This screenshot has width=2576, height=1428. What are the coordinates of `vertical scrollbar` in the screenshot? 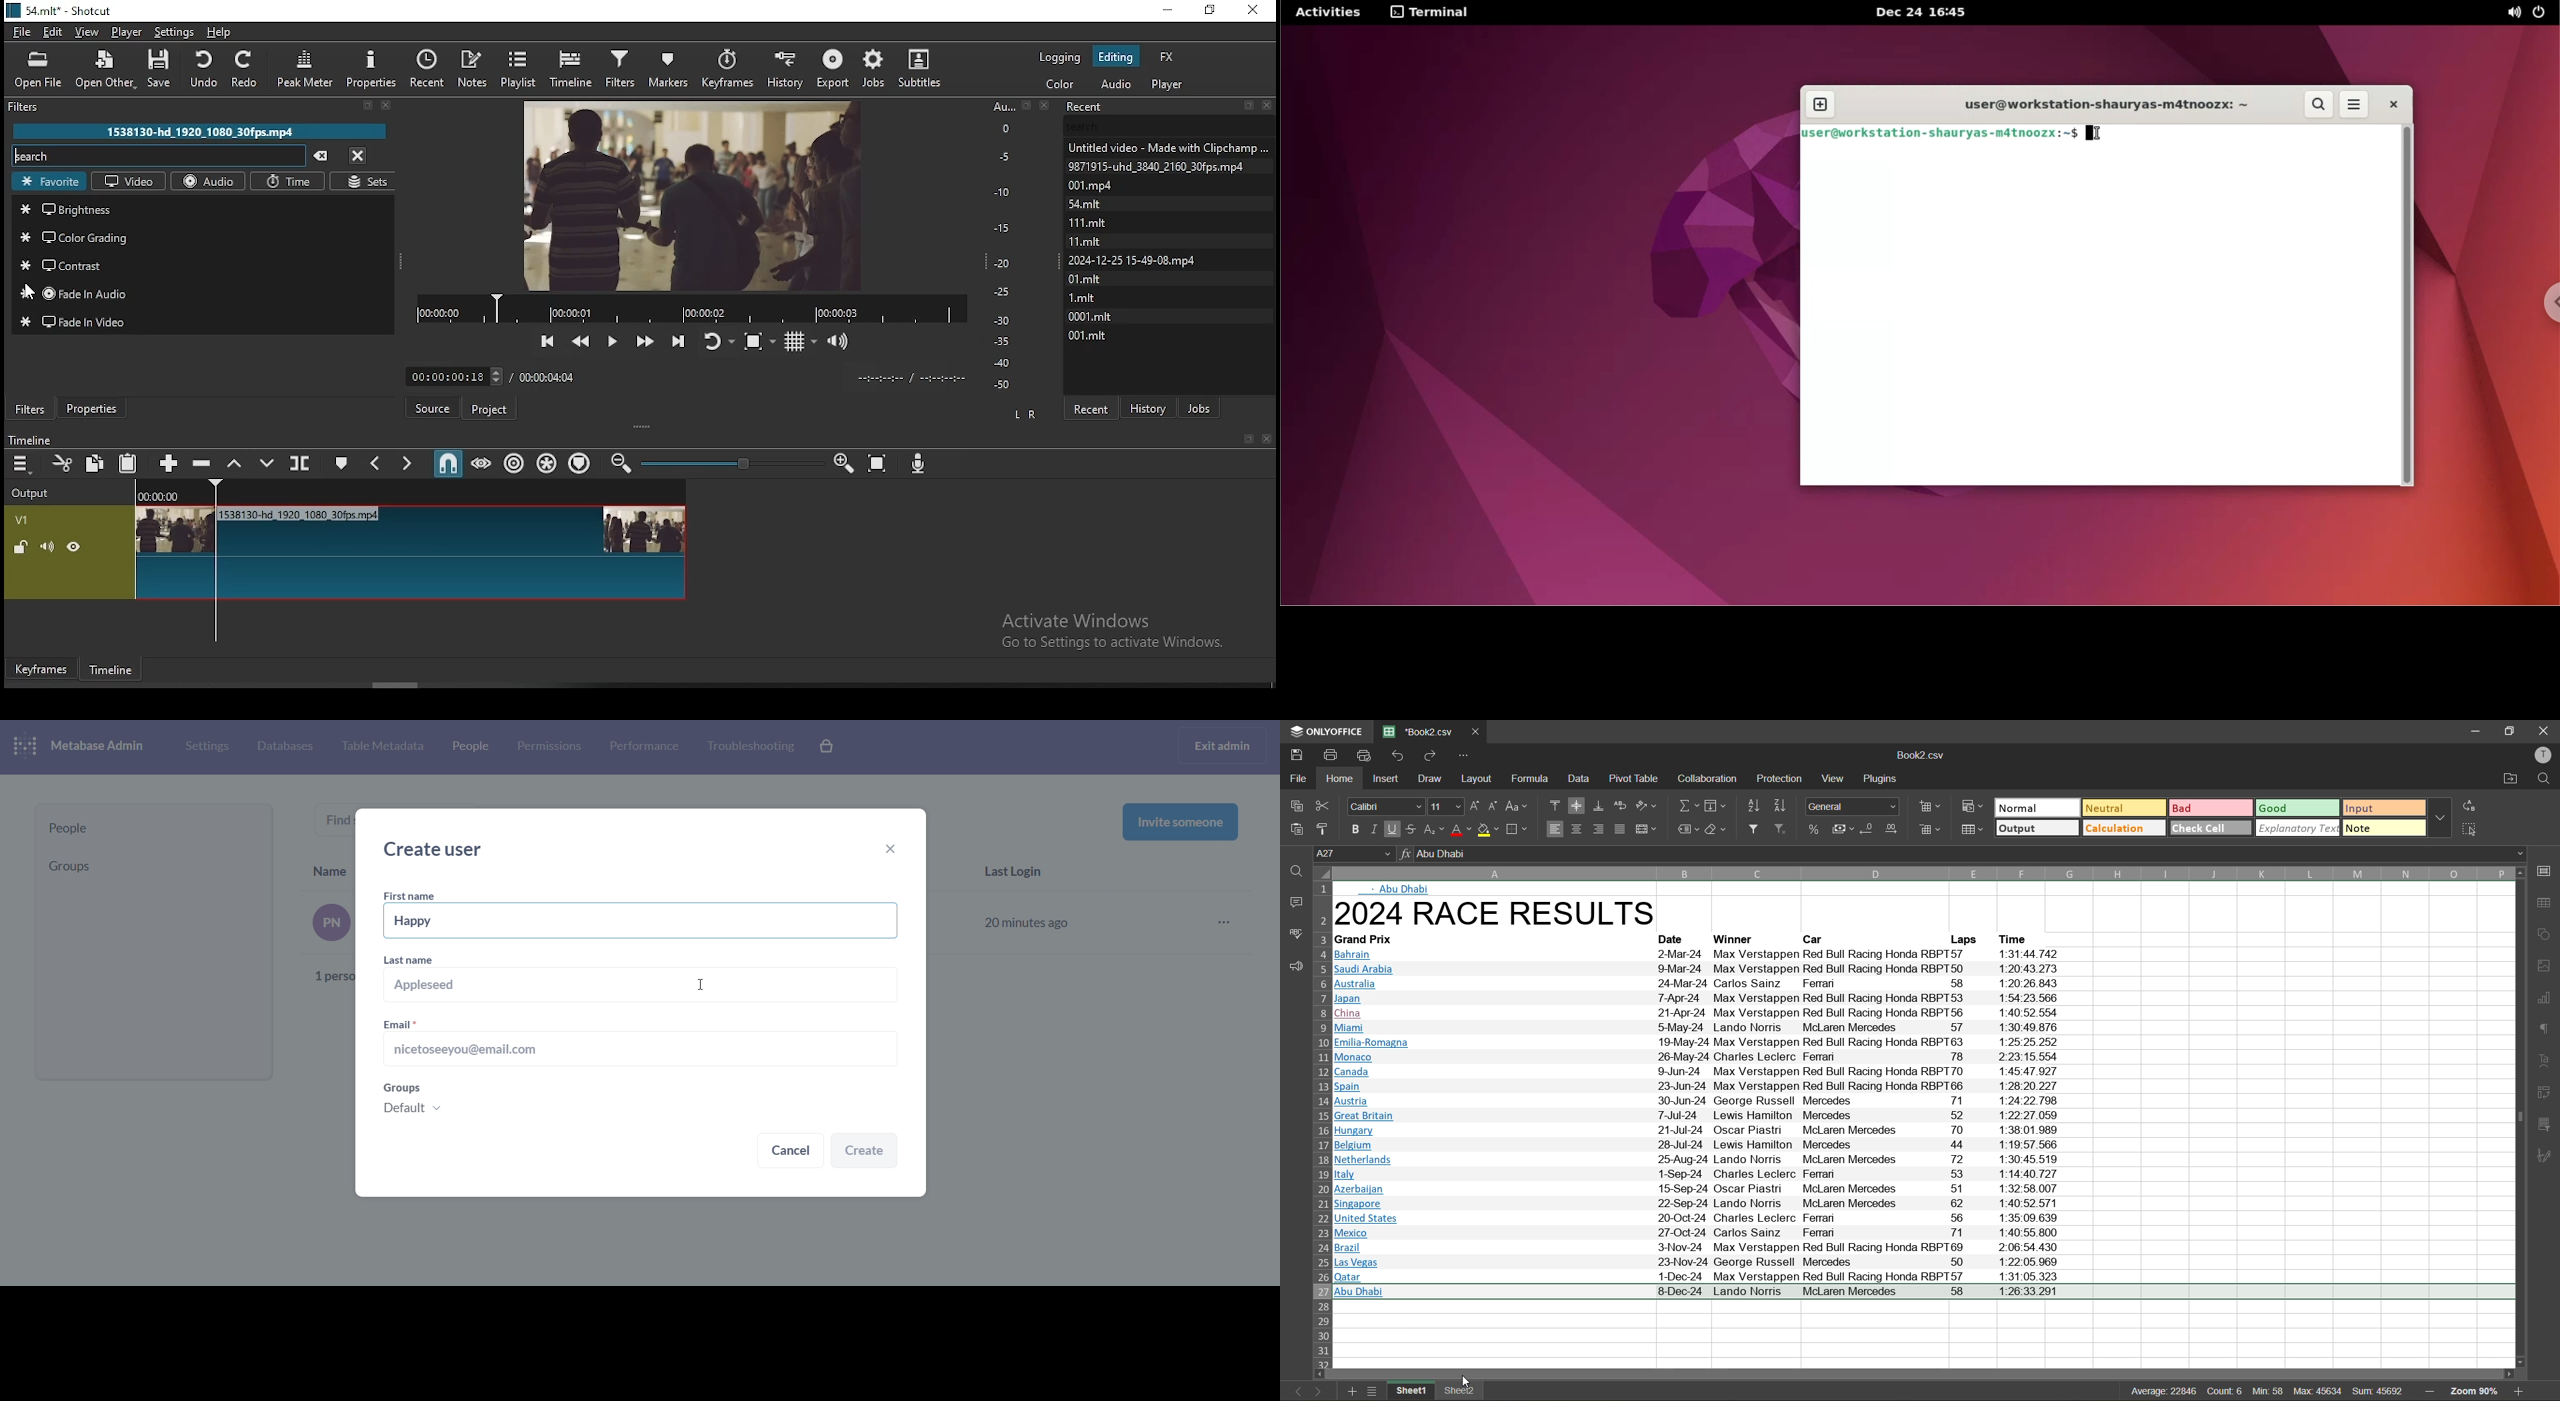 It's located at (2517, 1114).